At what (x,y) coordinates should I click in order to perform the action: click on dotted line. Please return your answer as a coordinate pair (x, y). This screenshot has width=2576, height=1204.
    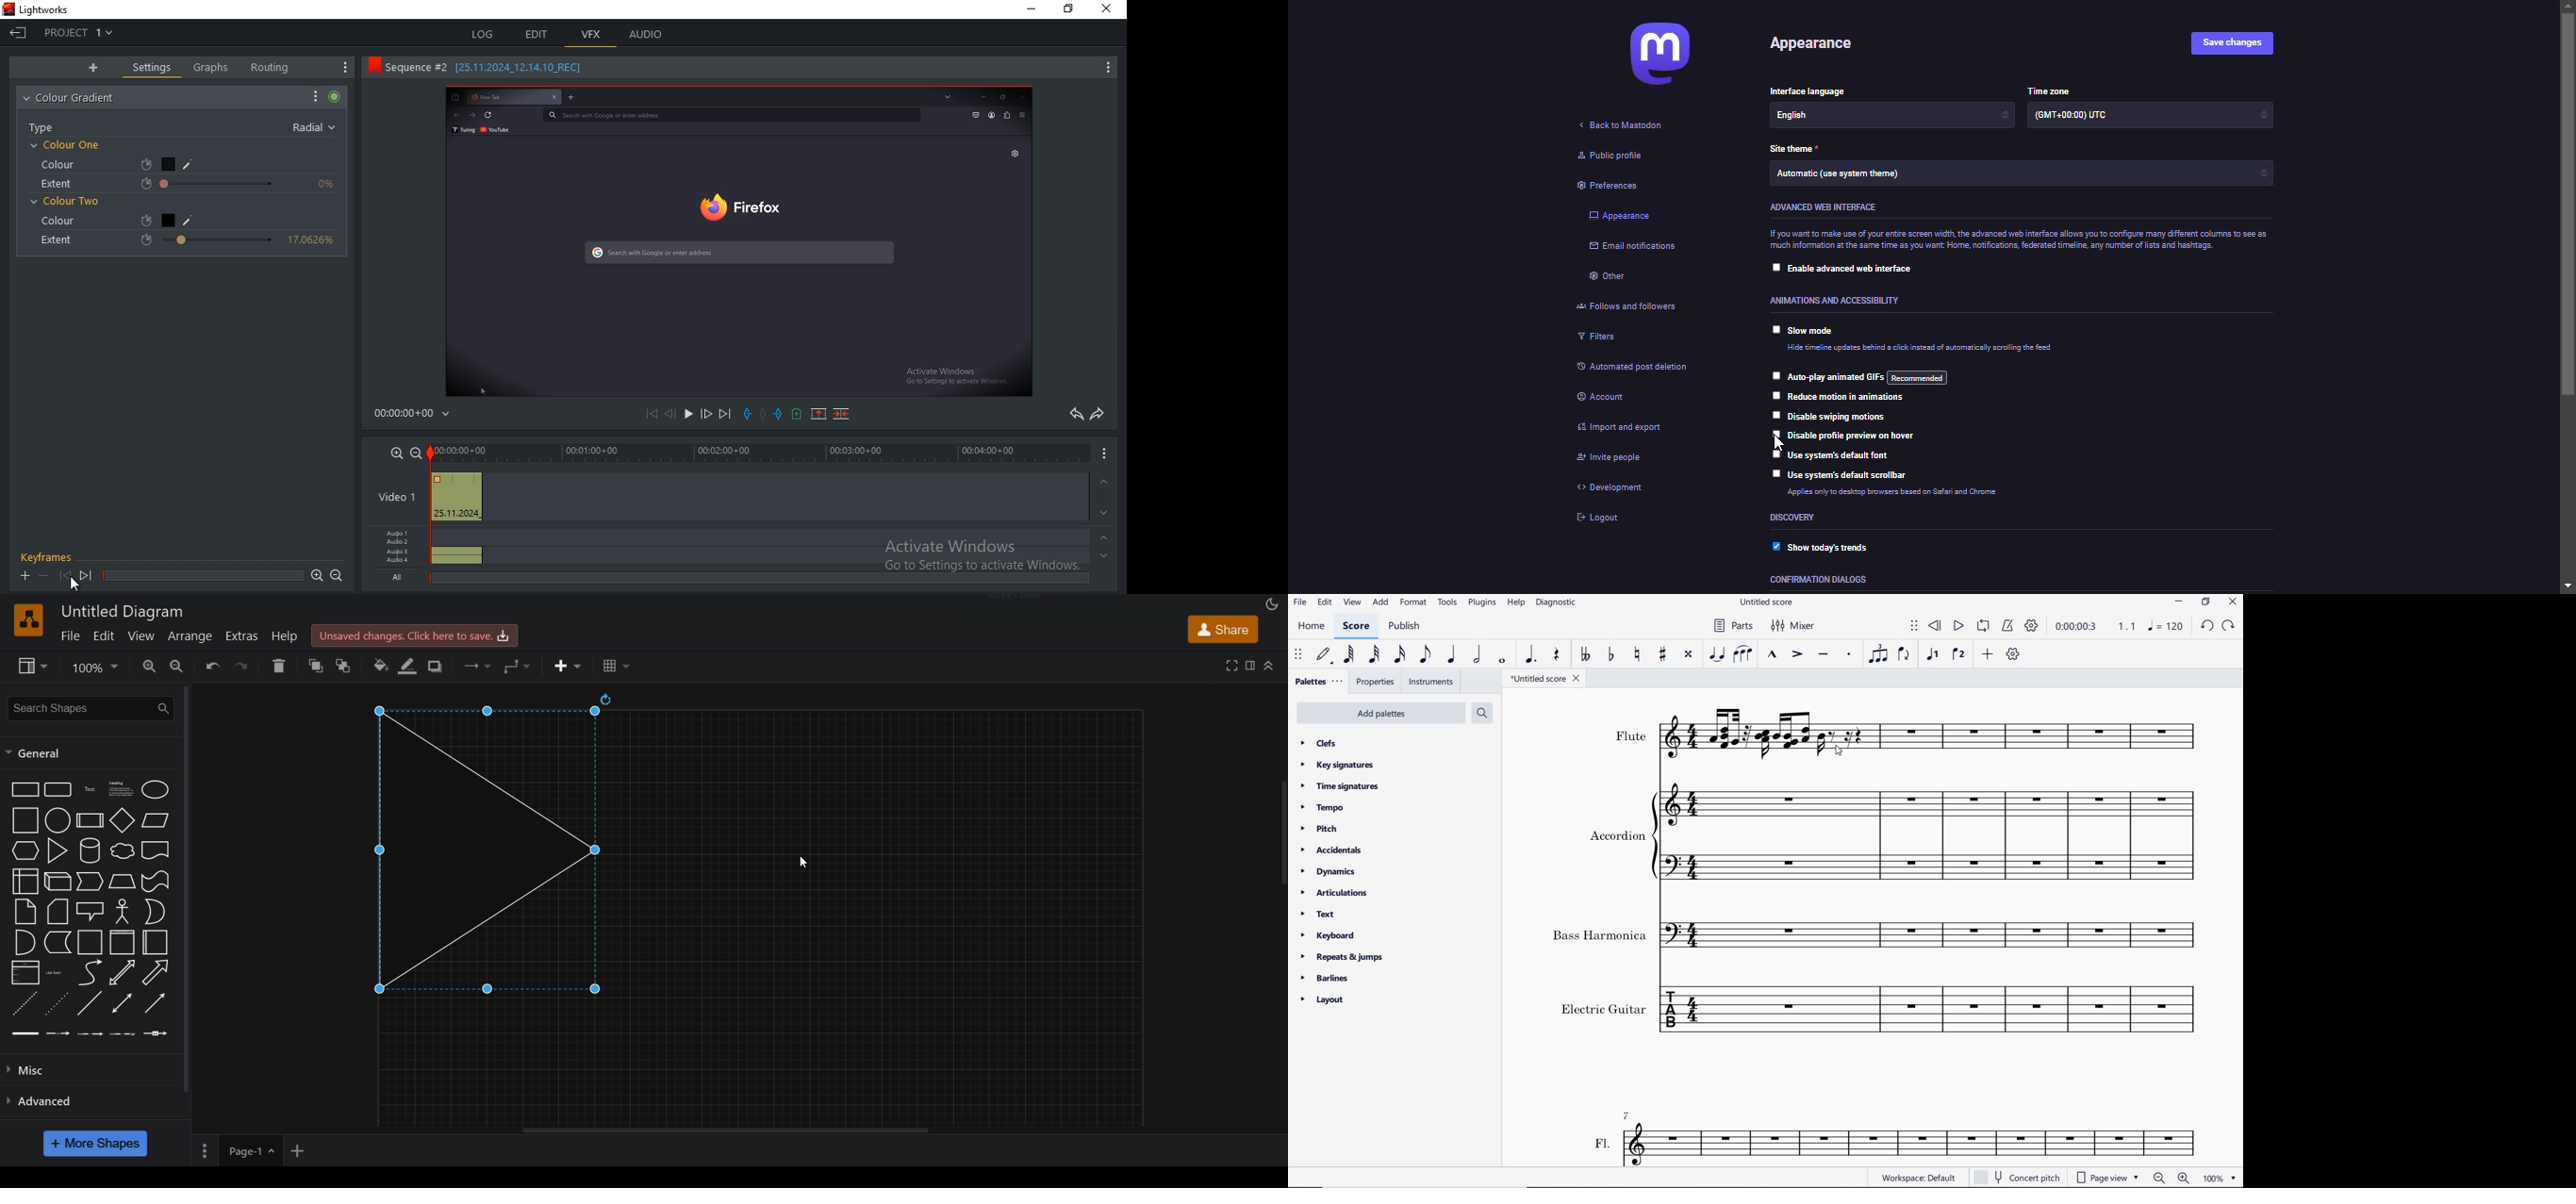
    Looking at the image, I should click on (57, 1005).